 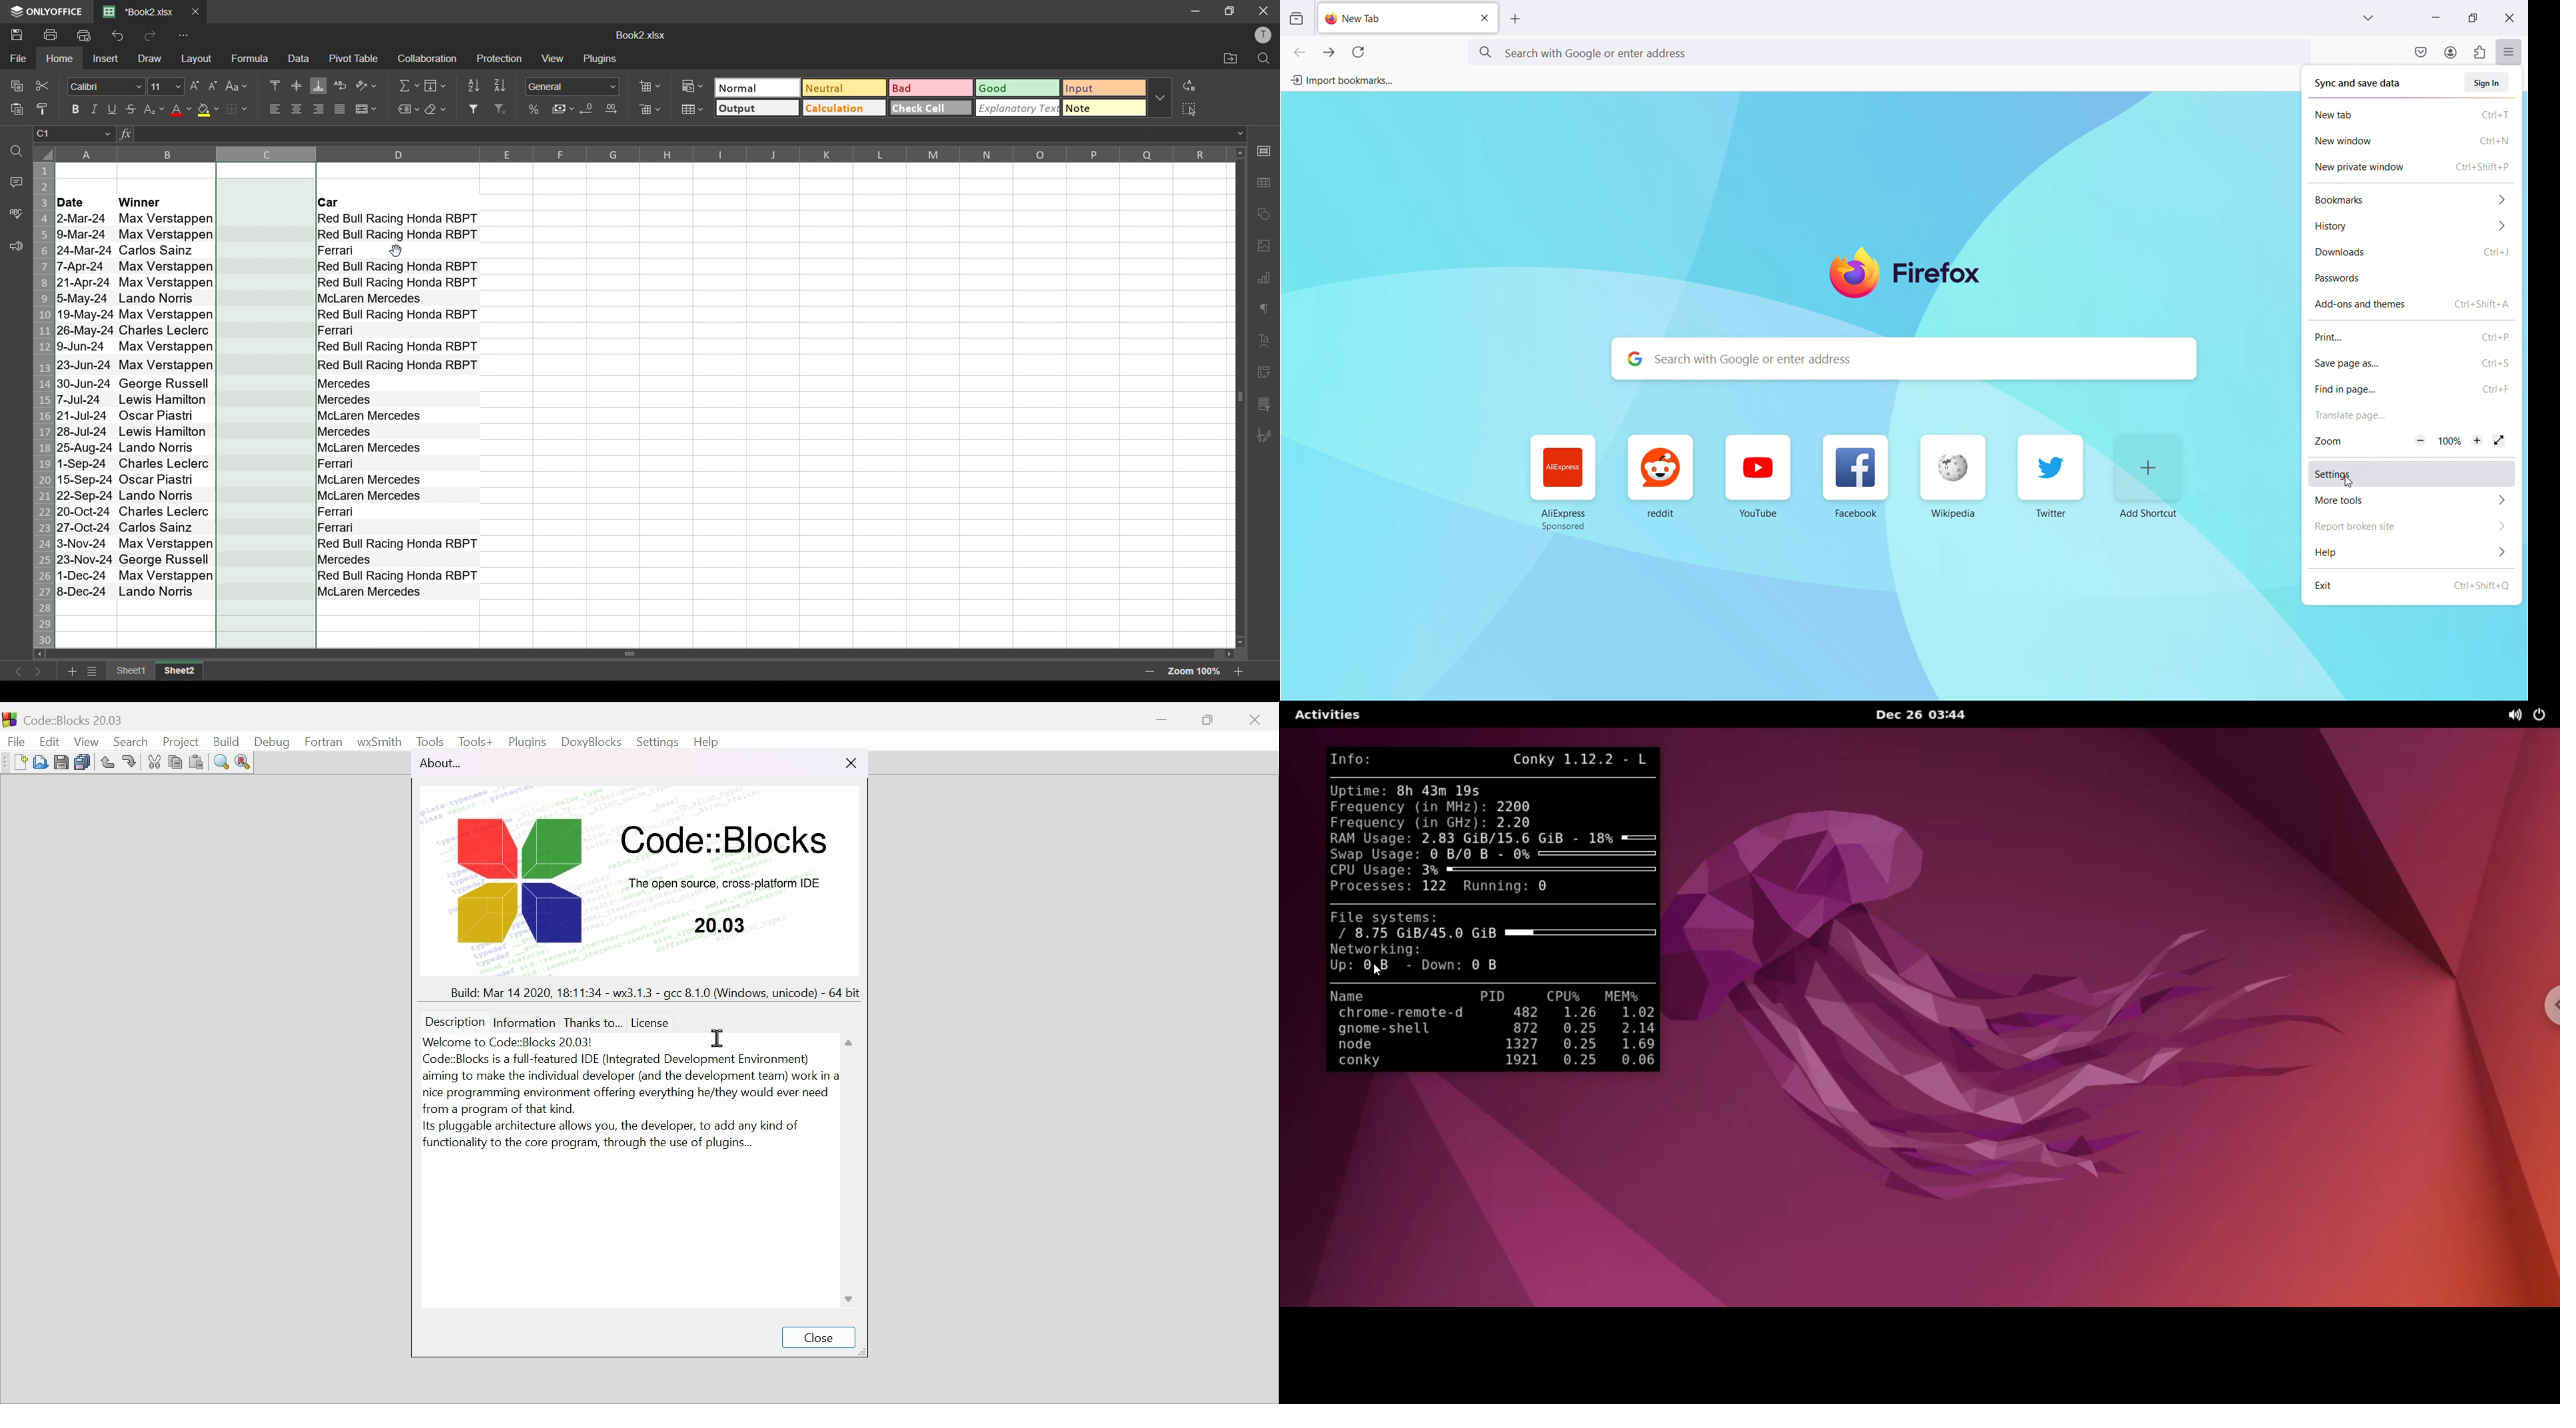 I want to click on passwords, so click(x=2413, y=278).